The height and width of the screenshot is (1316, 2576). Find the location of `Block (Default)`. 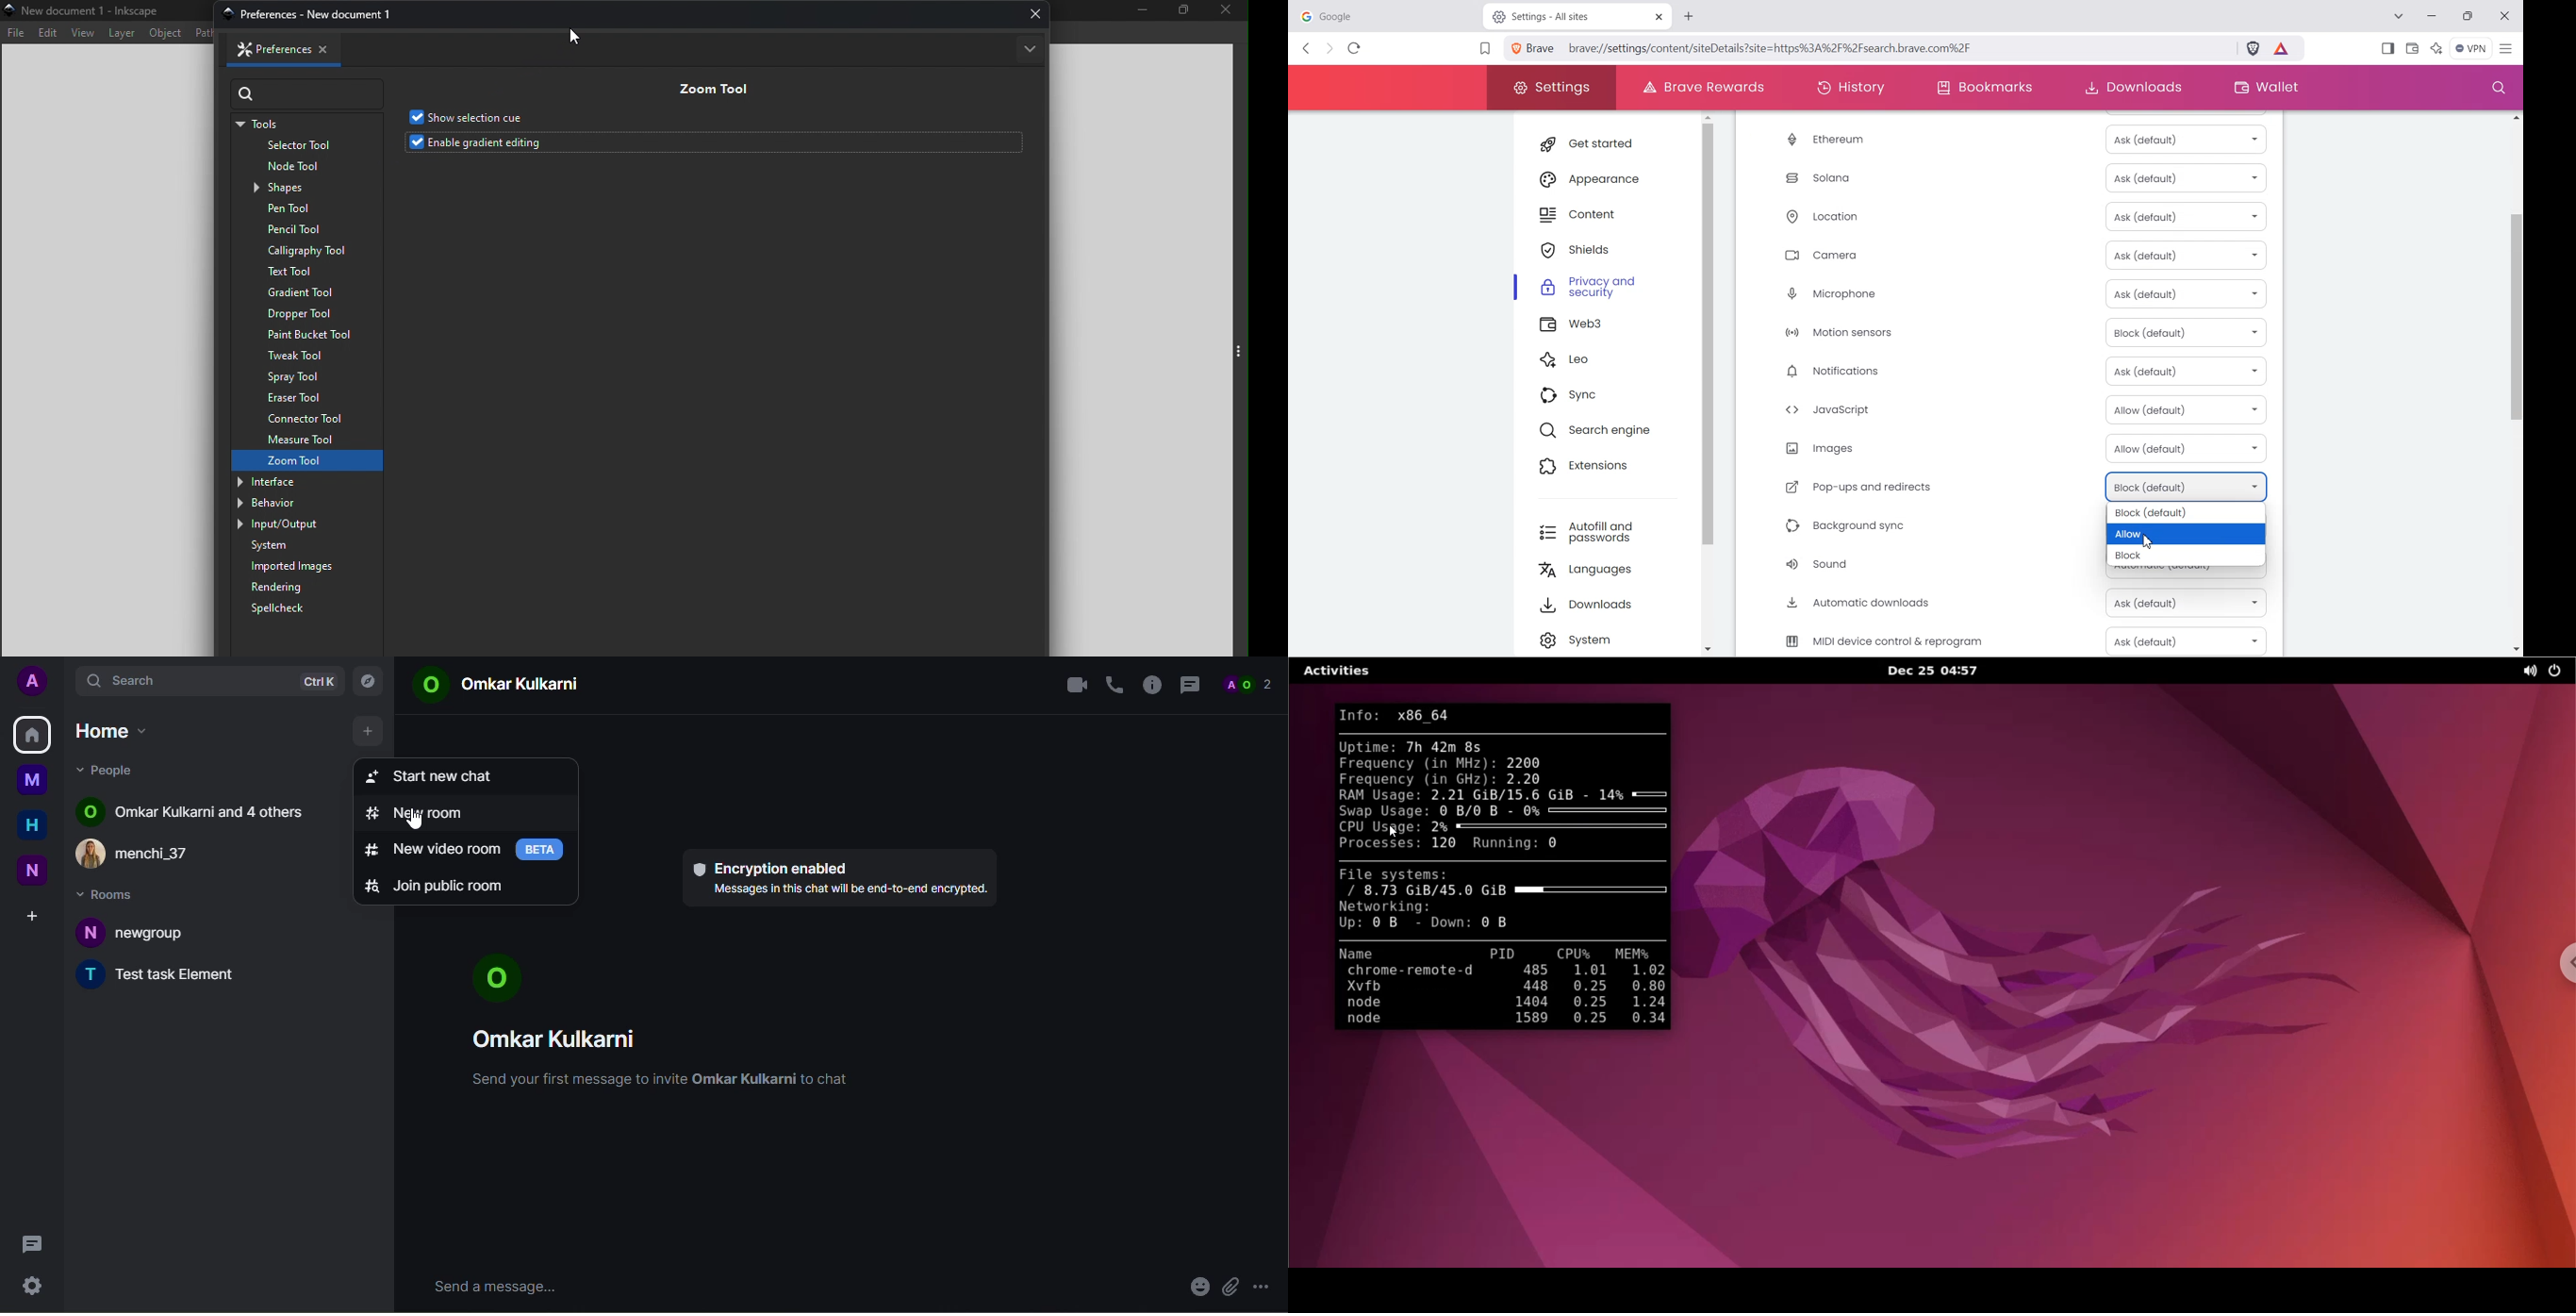

Block (Default) is located at coordinates (2186, 512).